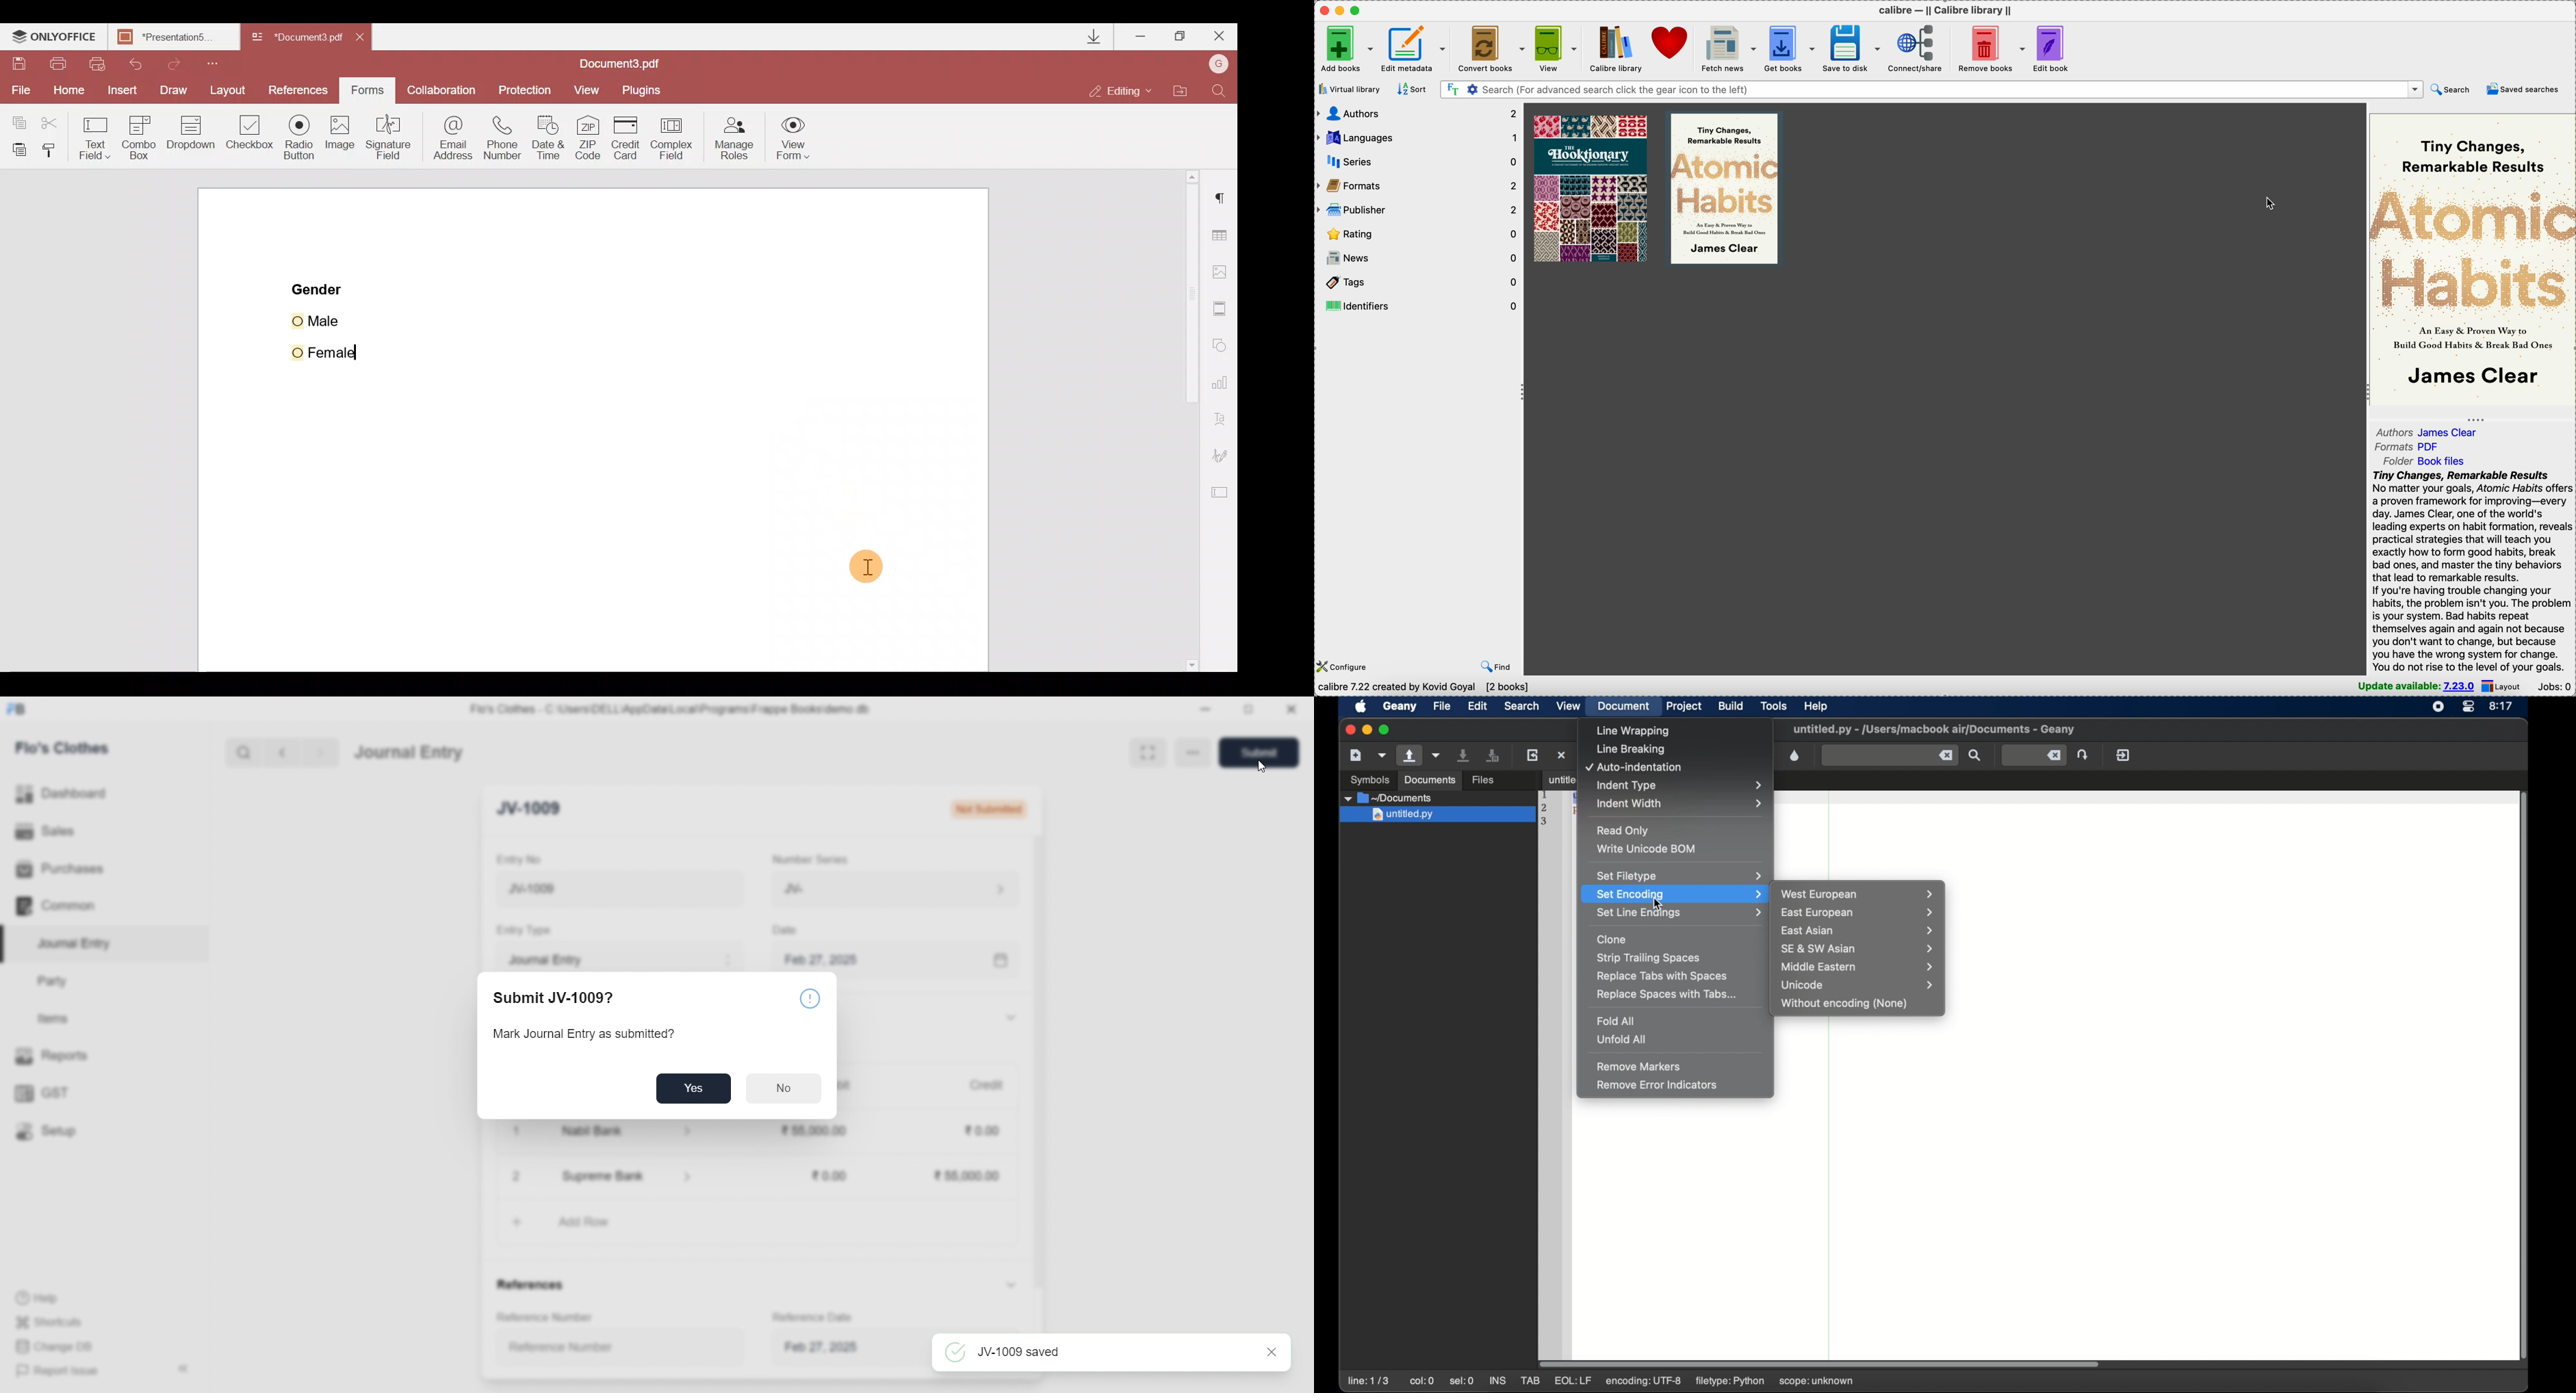  What do you see at coordinates (2425, 461) in the screenshot?
I see `folder Book files` at bounding box center [2425, 461].